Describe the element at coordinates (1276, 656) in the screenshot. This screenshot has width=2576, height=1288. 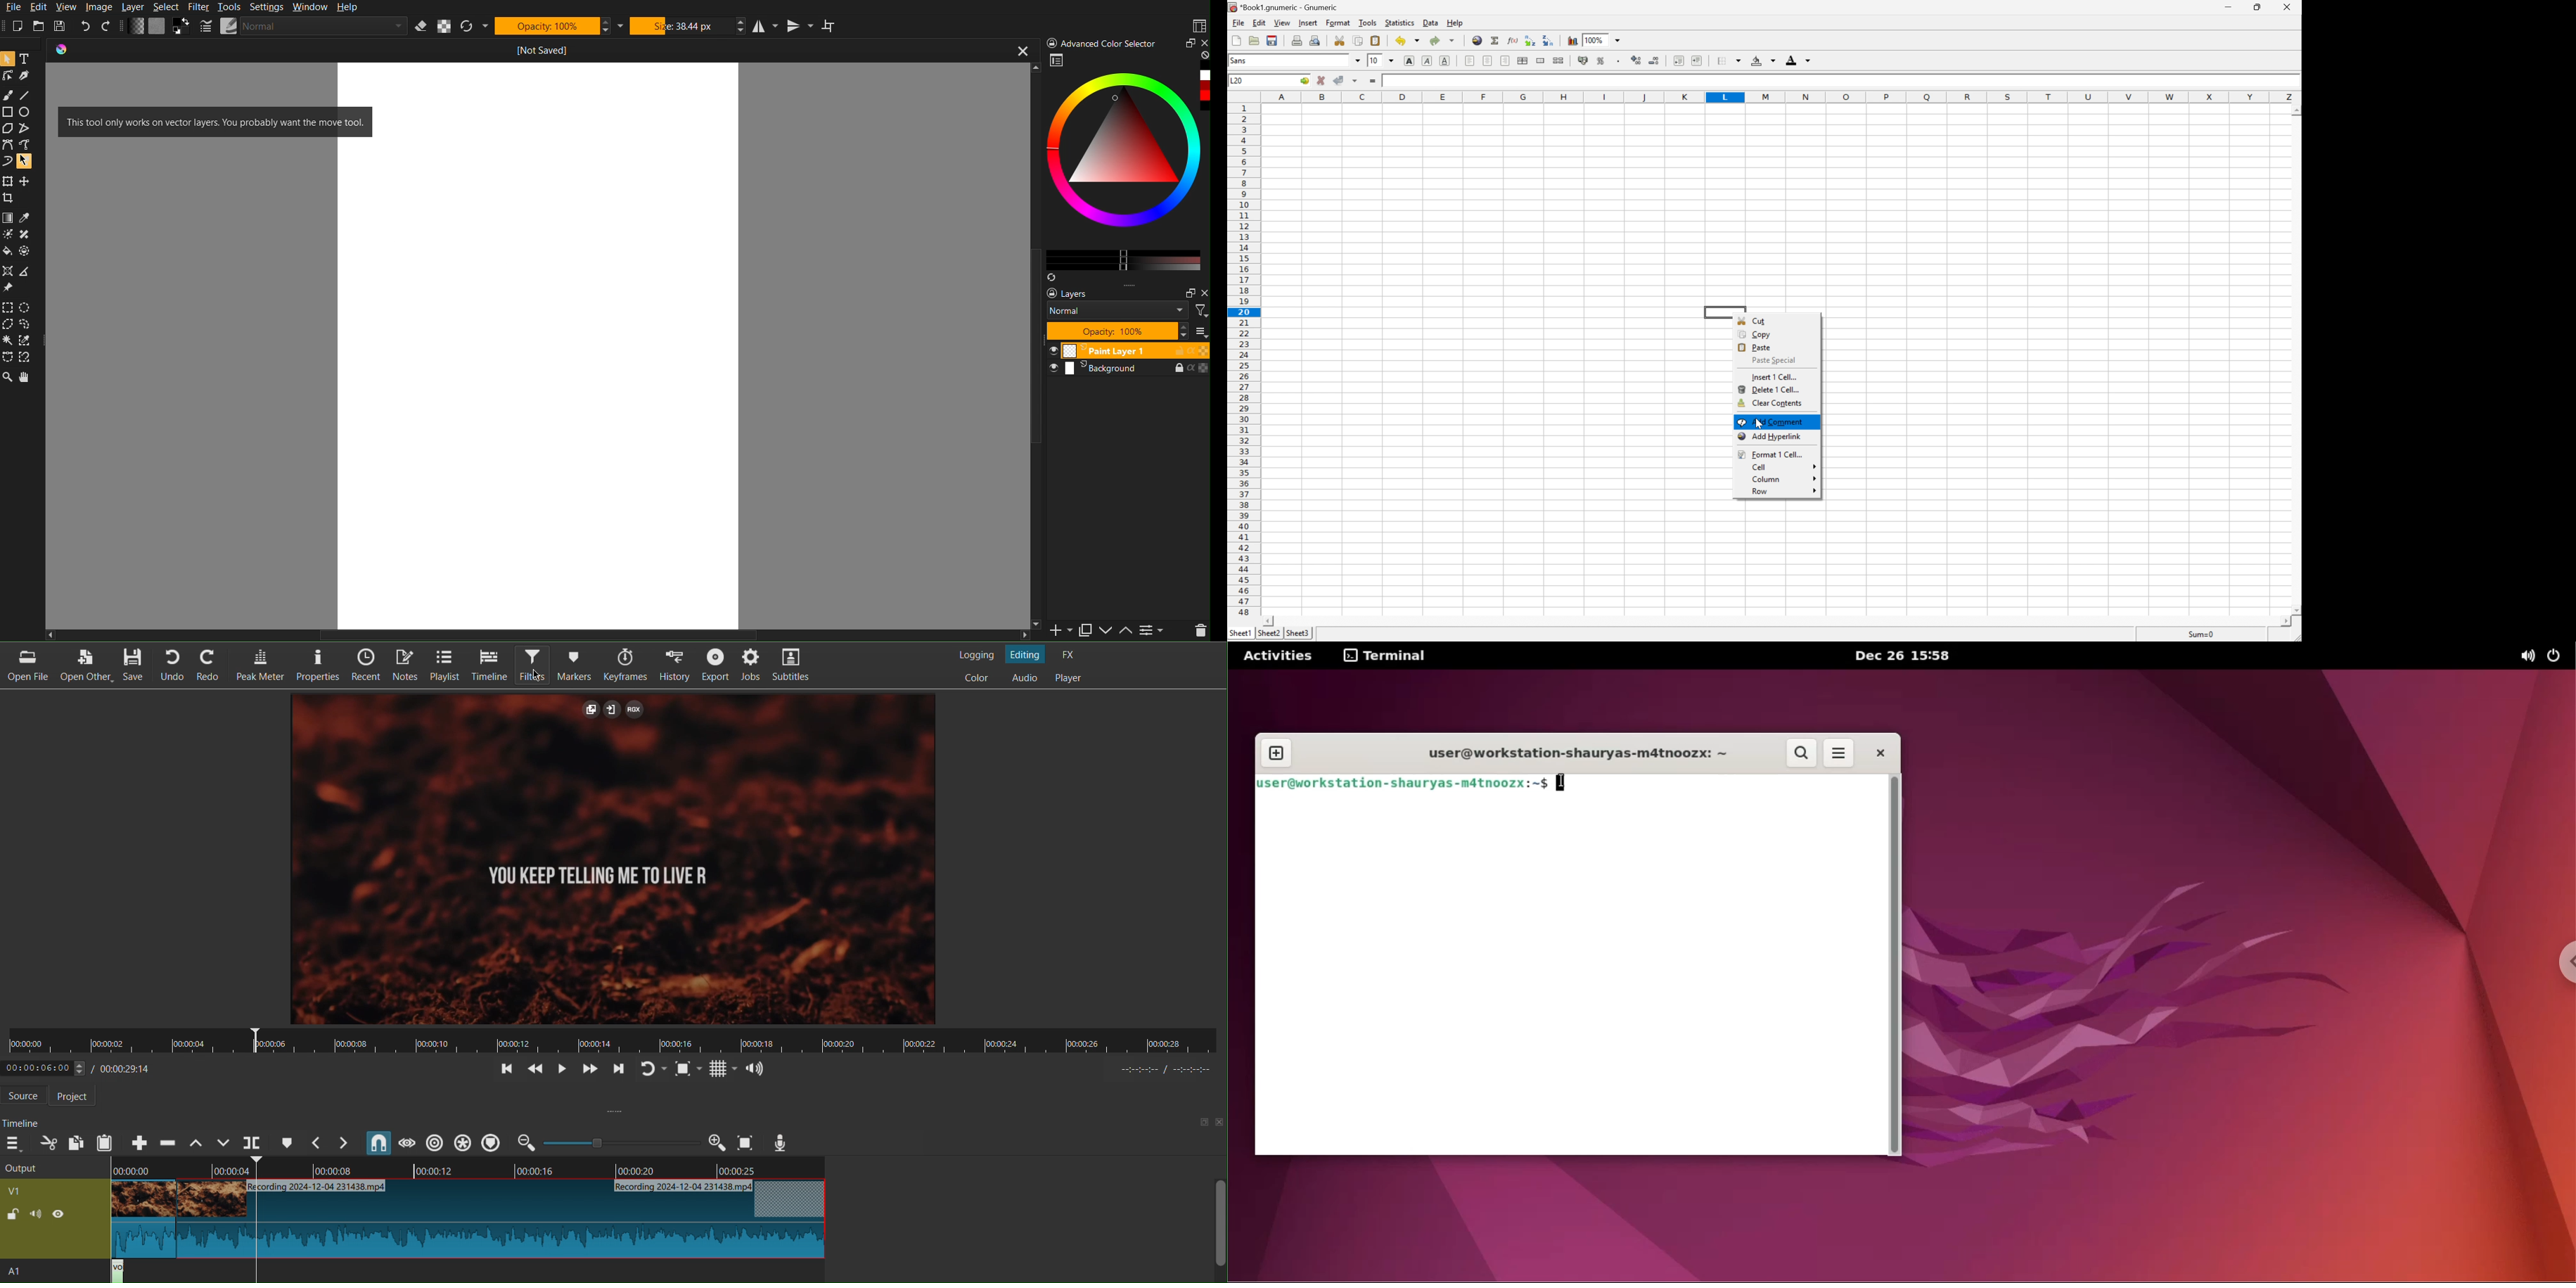
I see `Activities` at that location.